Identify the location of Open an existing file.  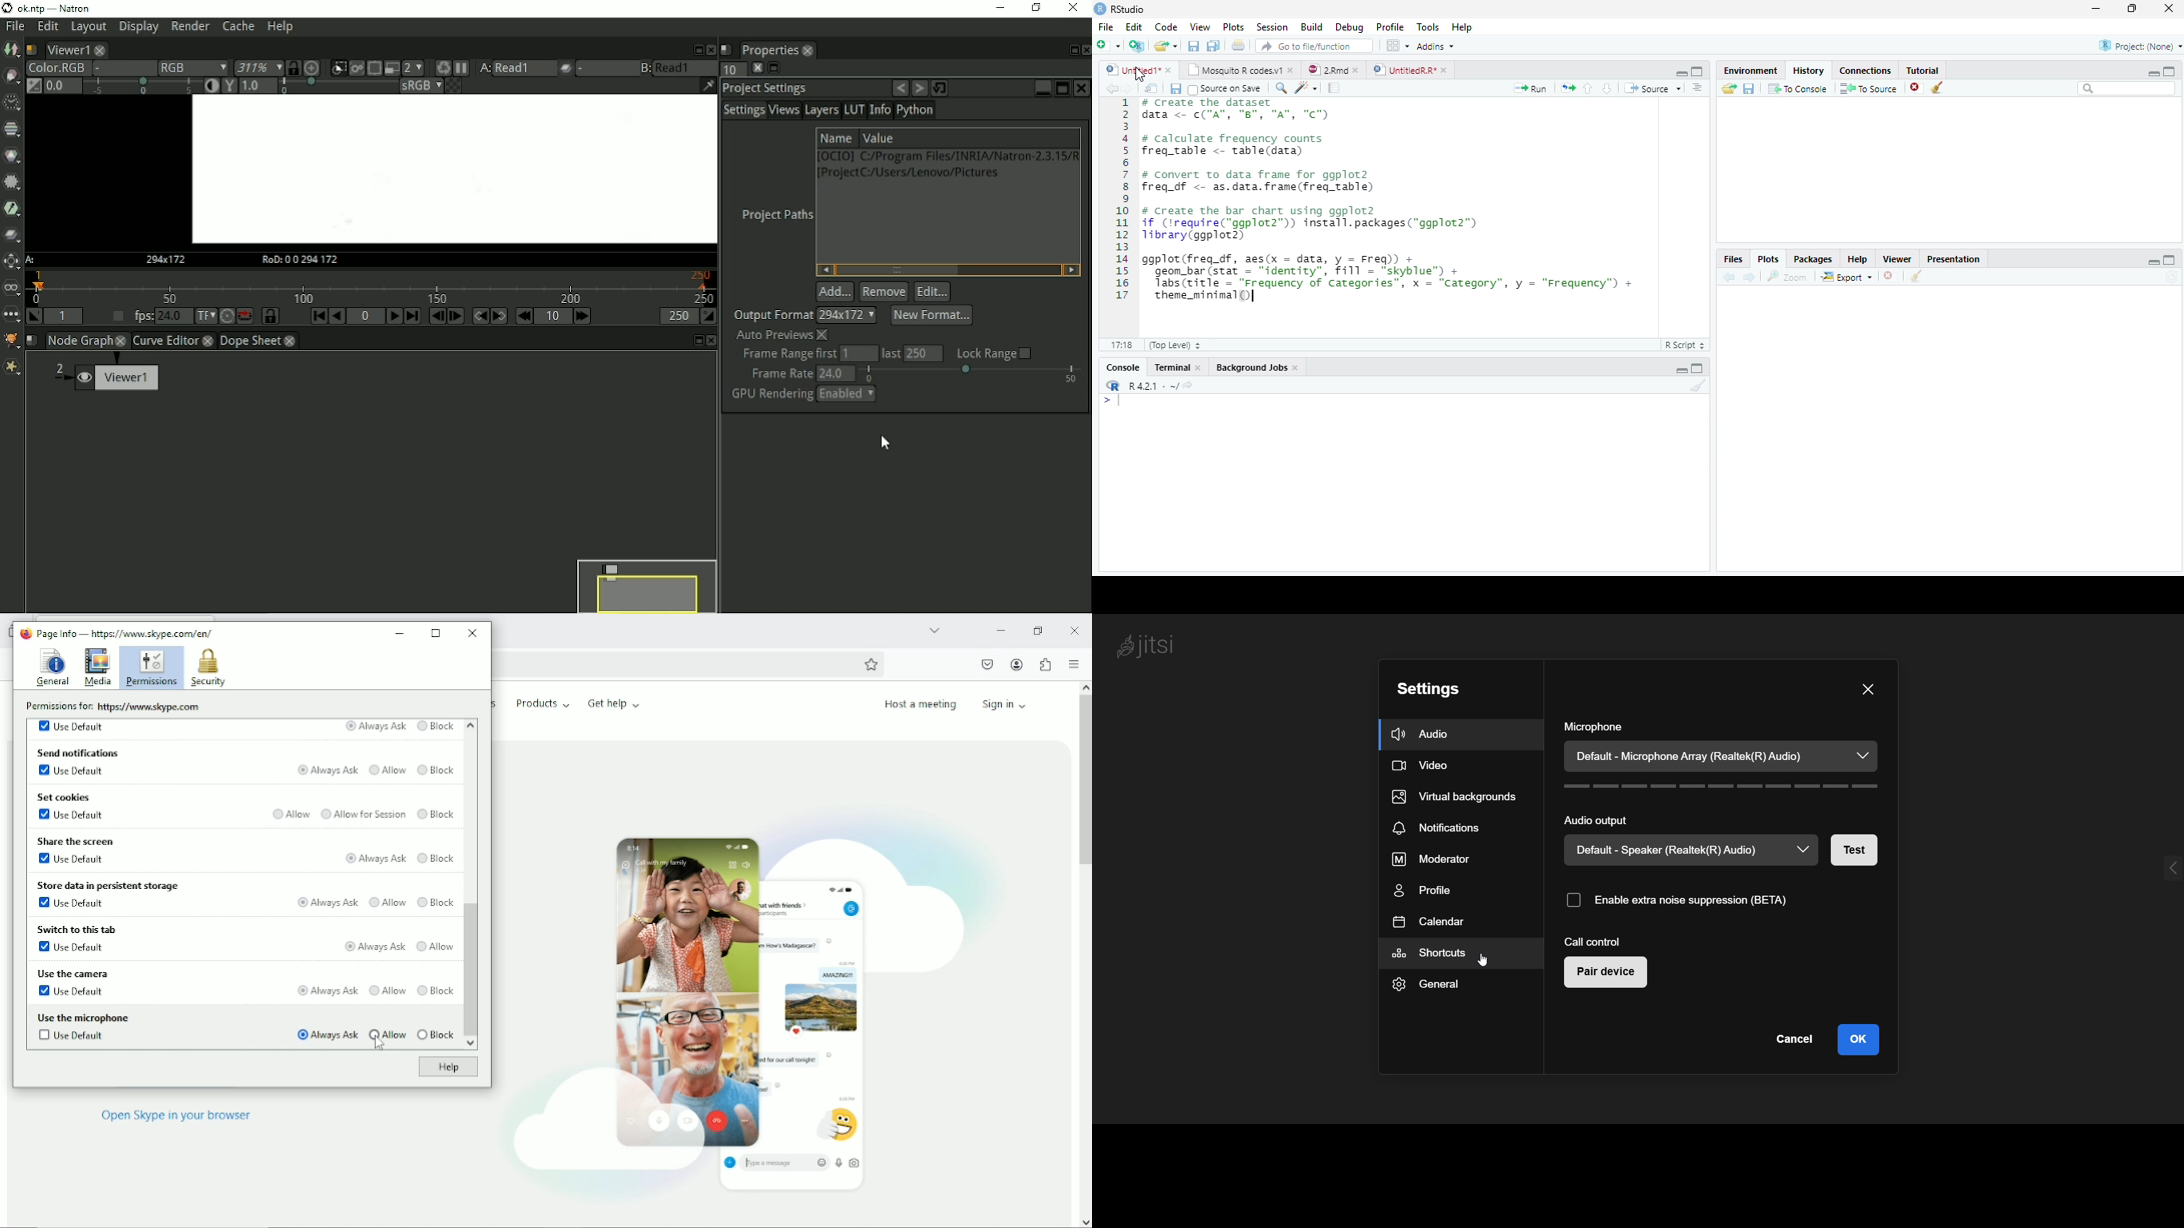
(1167, 47).